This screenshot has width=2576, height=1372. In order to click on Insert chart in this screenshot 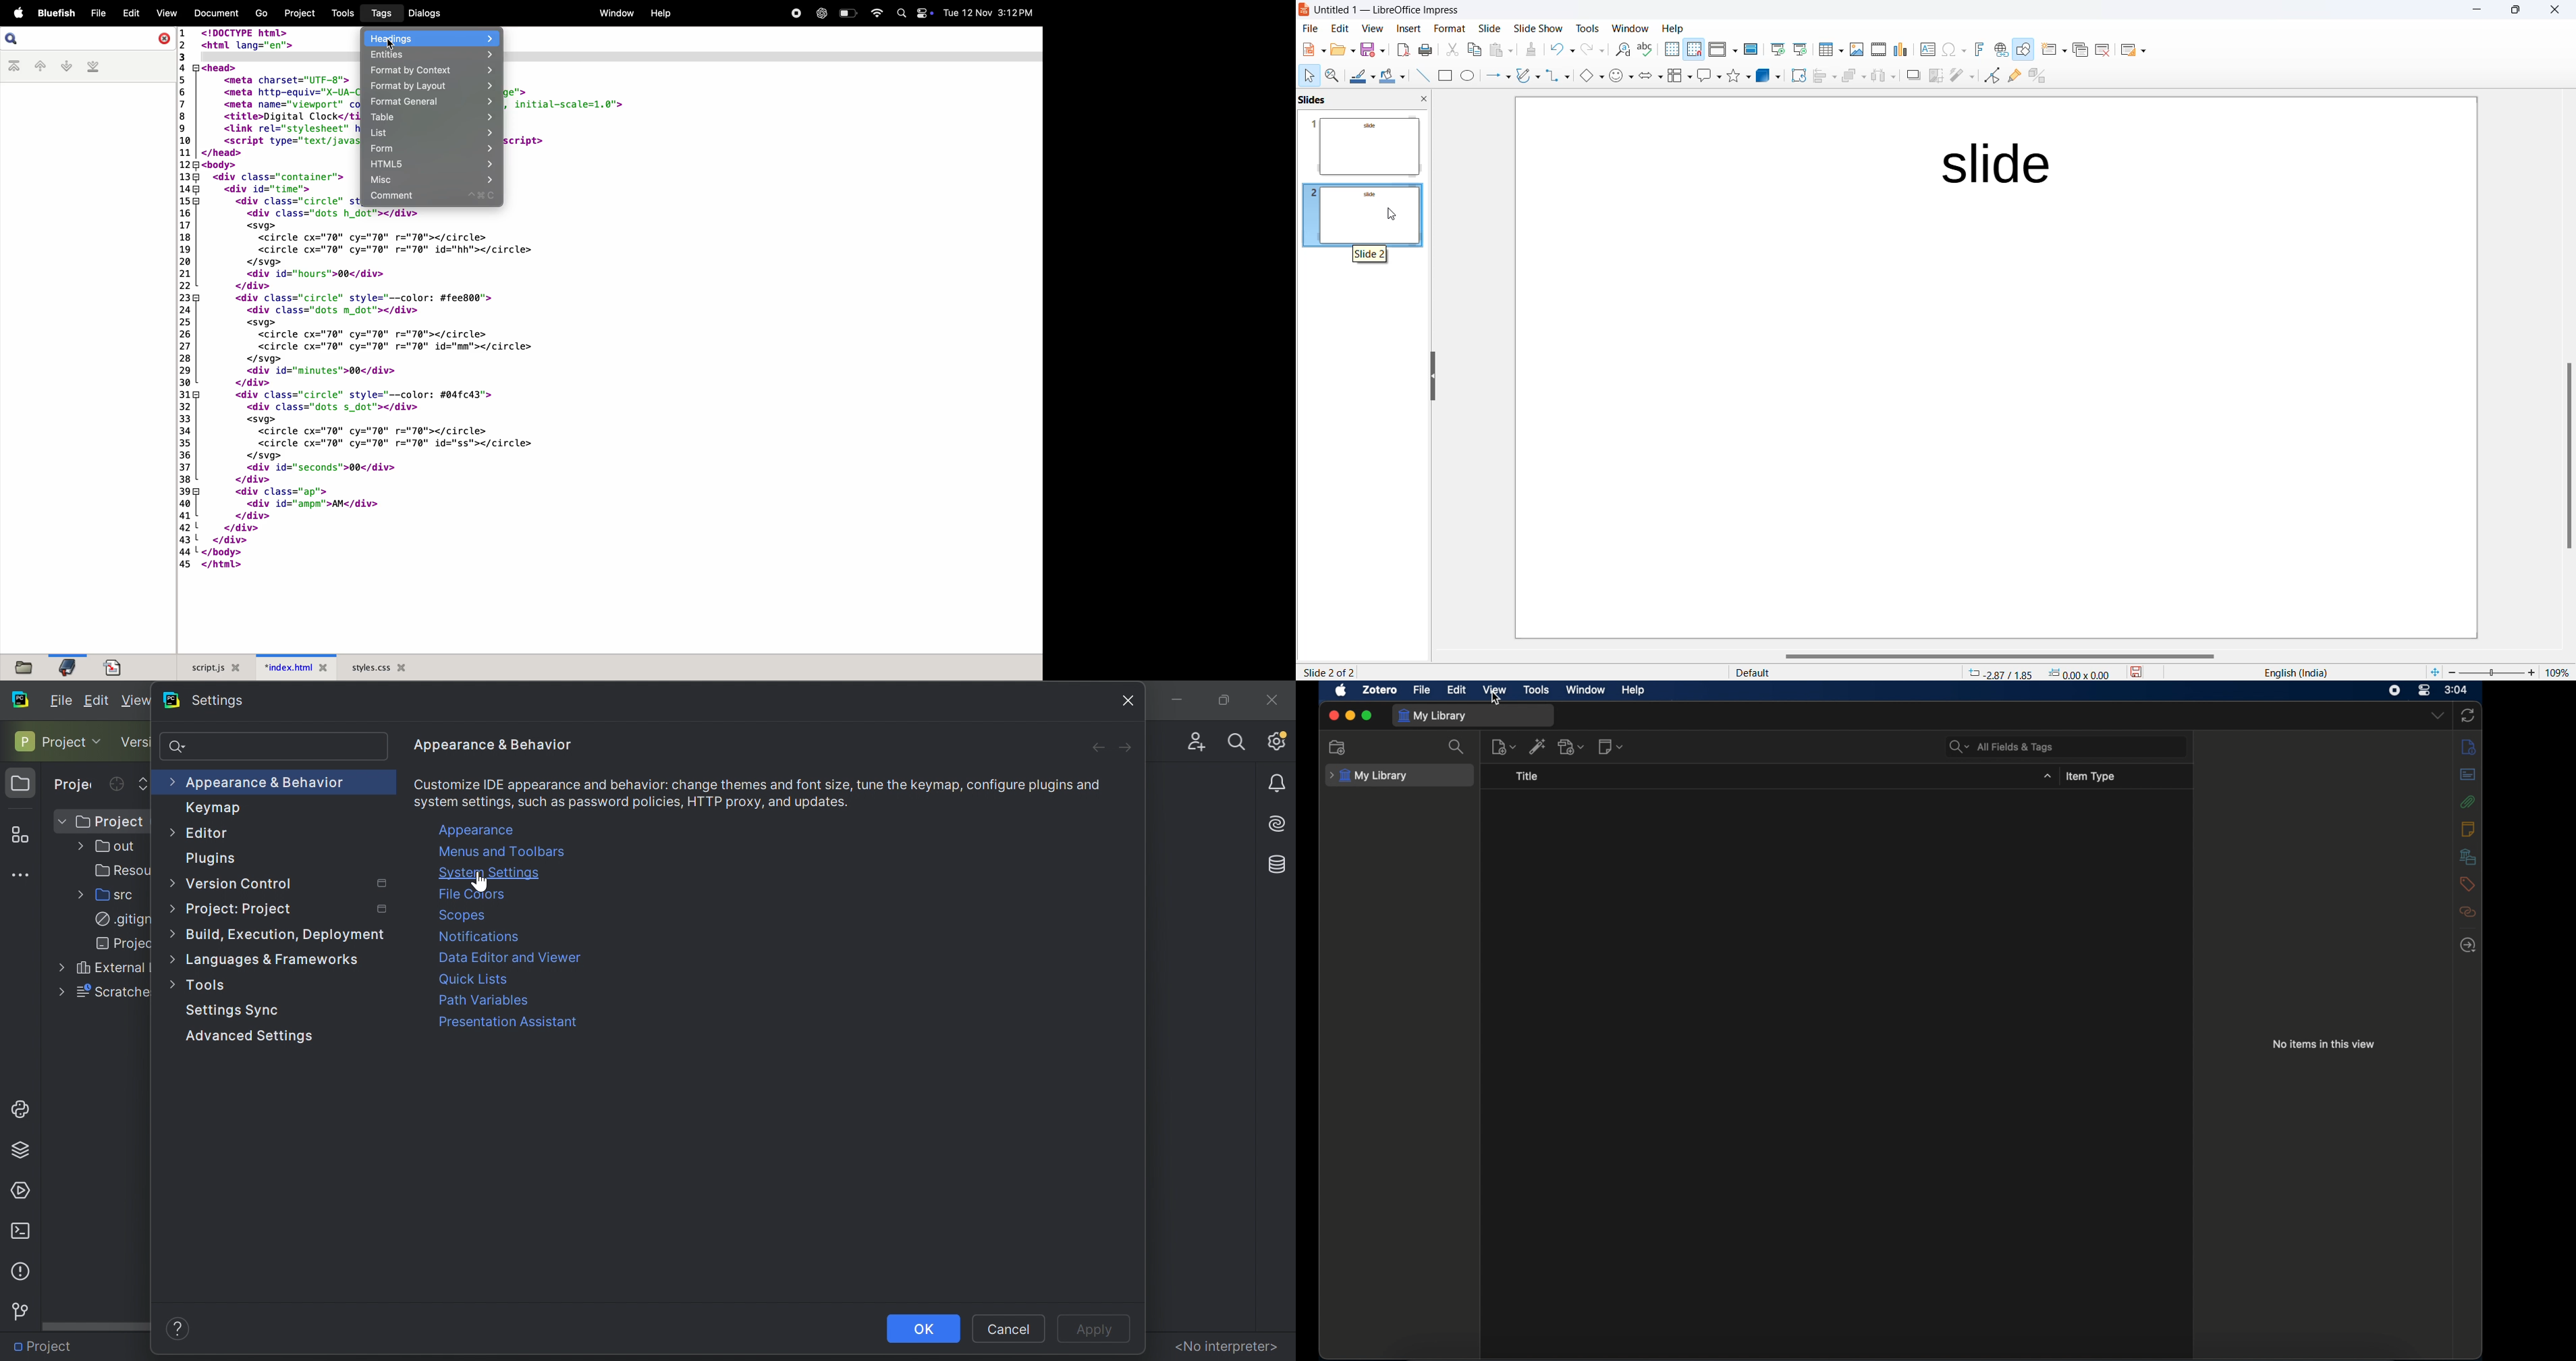, I will do `click(1898, 49)`.